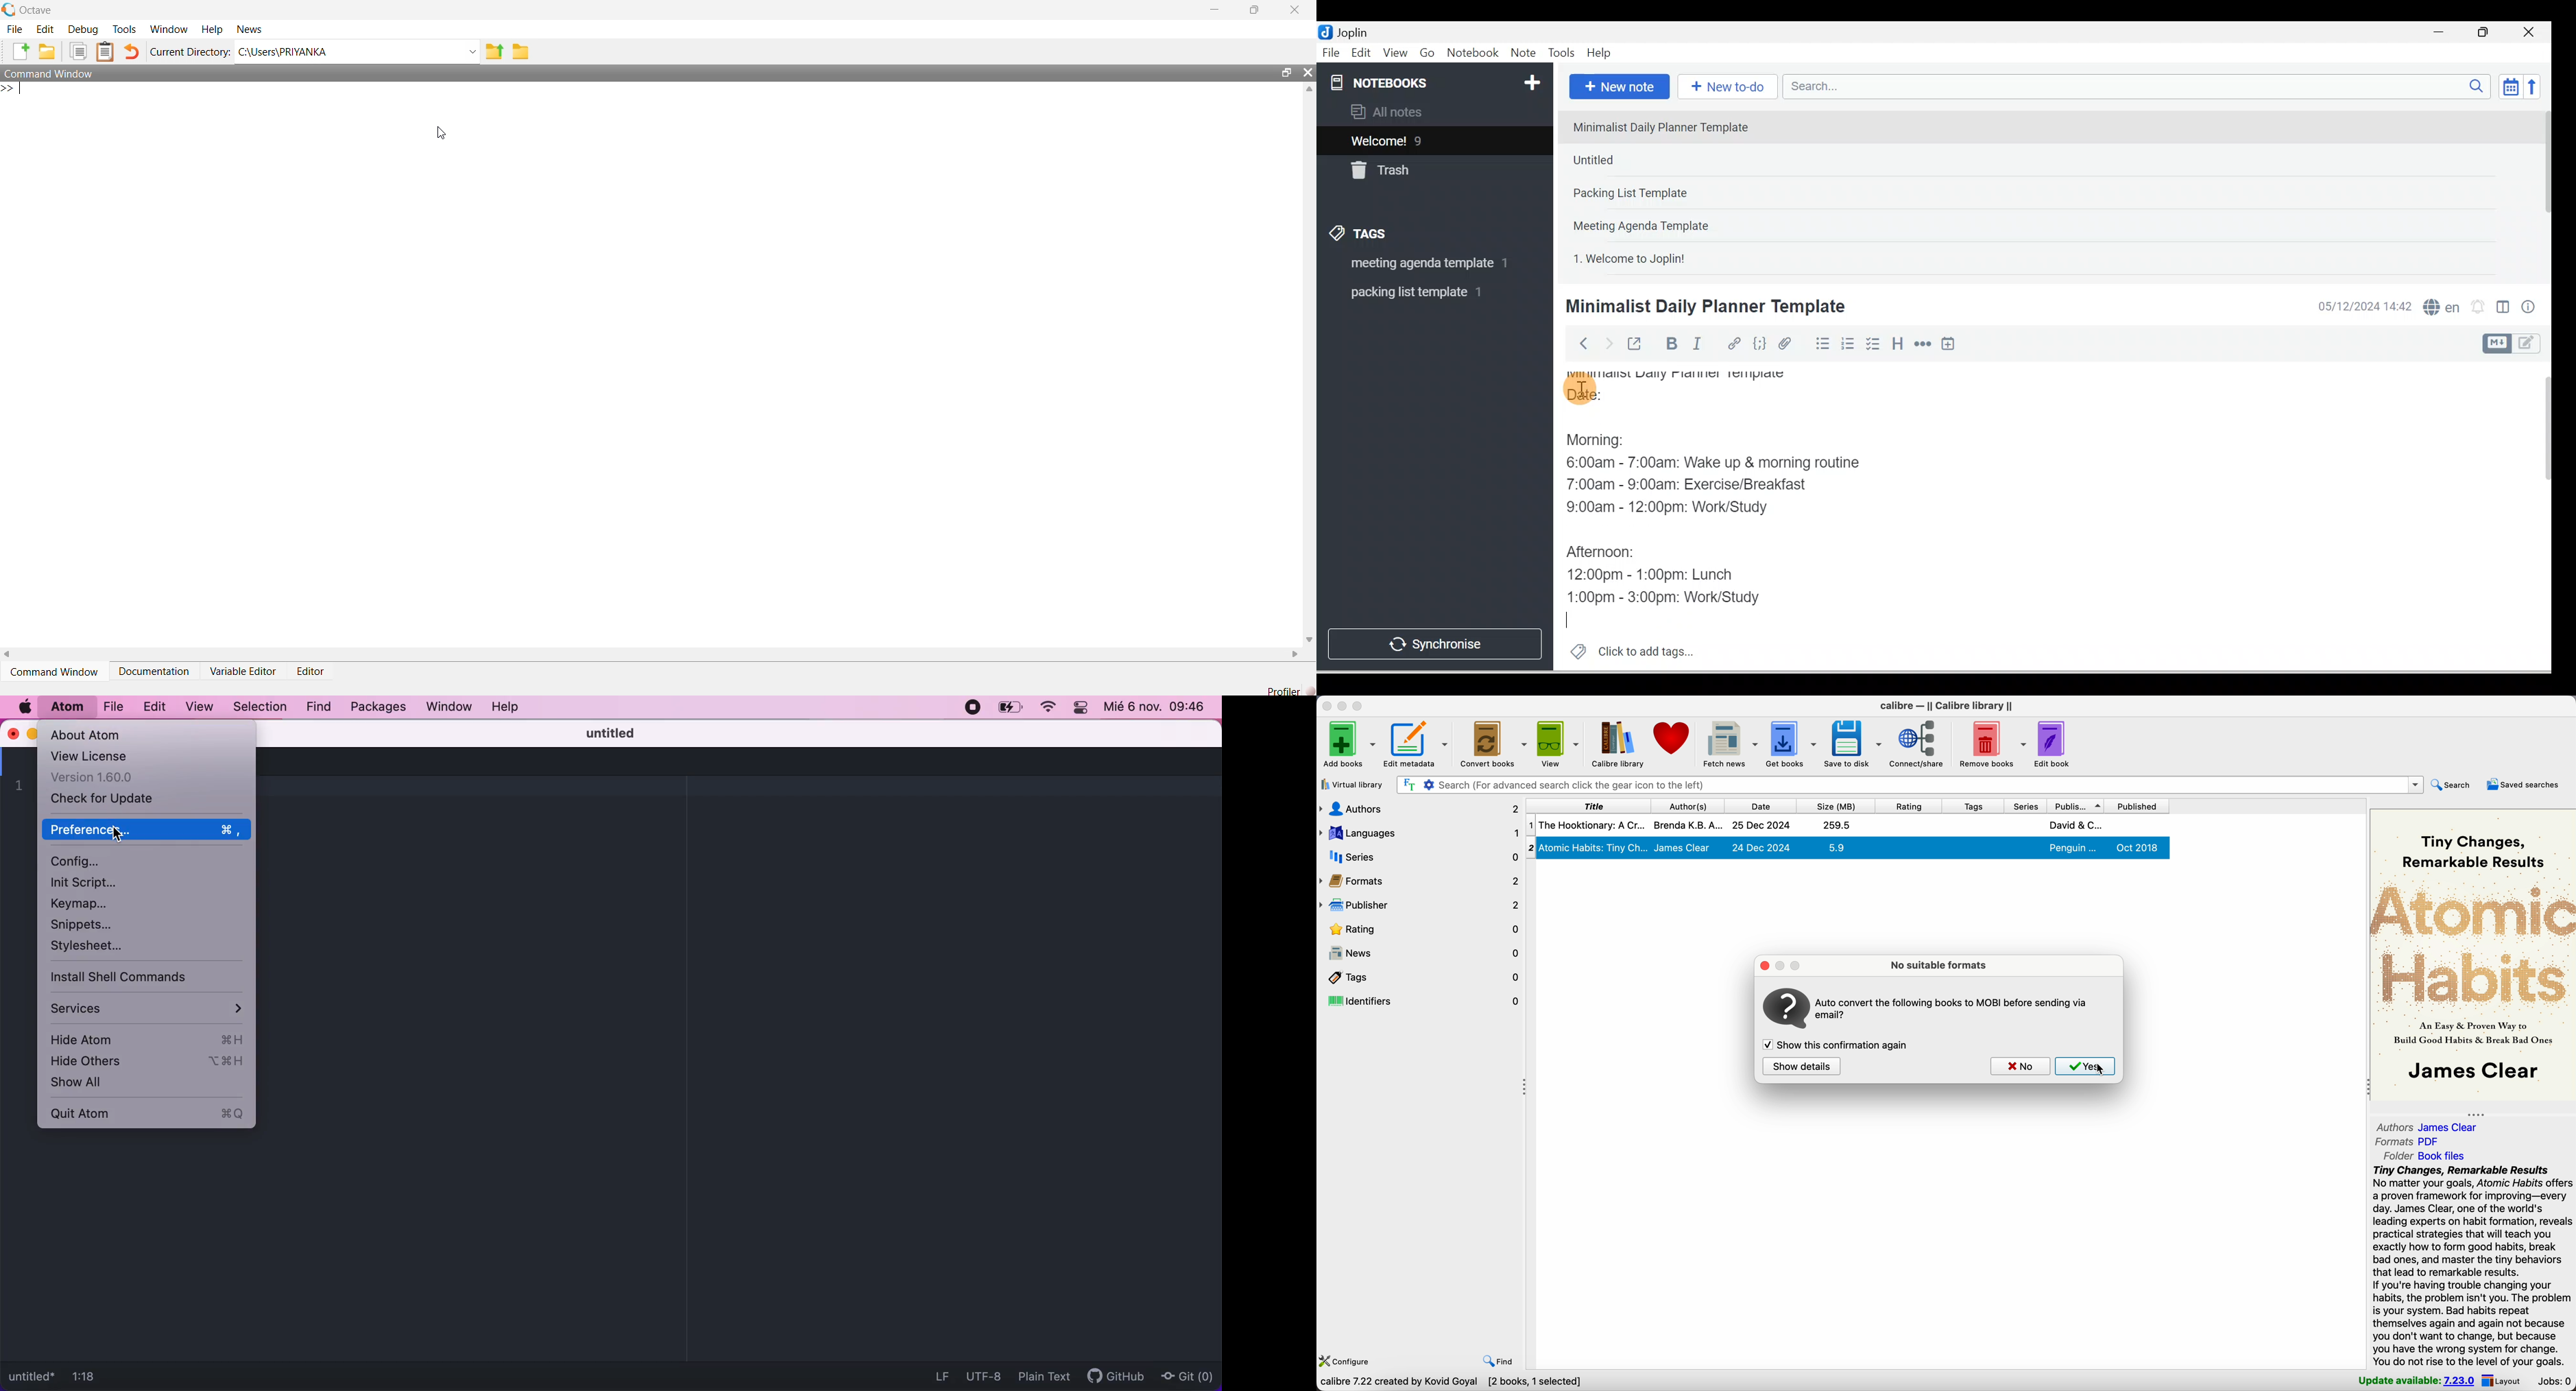 This screenshot has width=2576, height=1400. I want to click on Help, so click(1600, 53).